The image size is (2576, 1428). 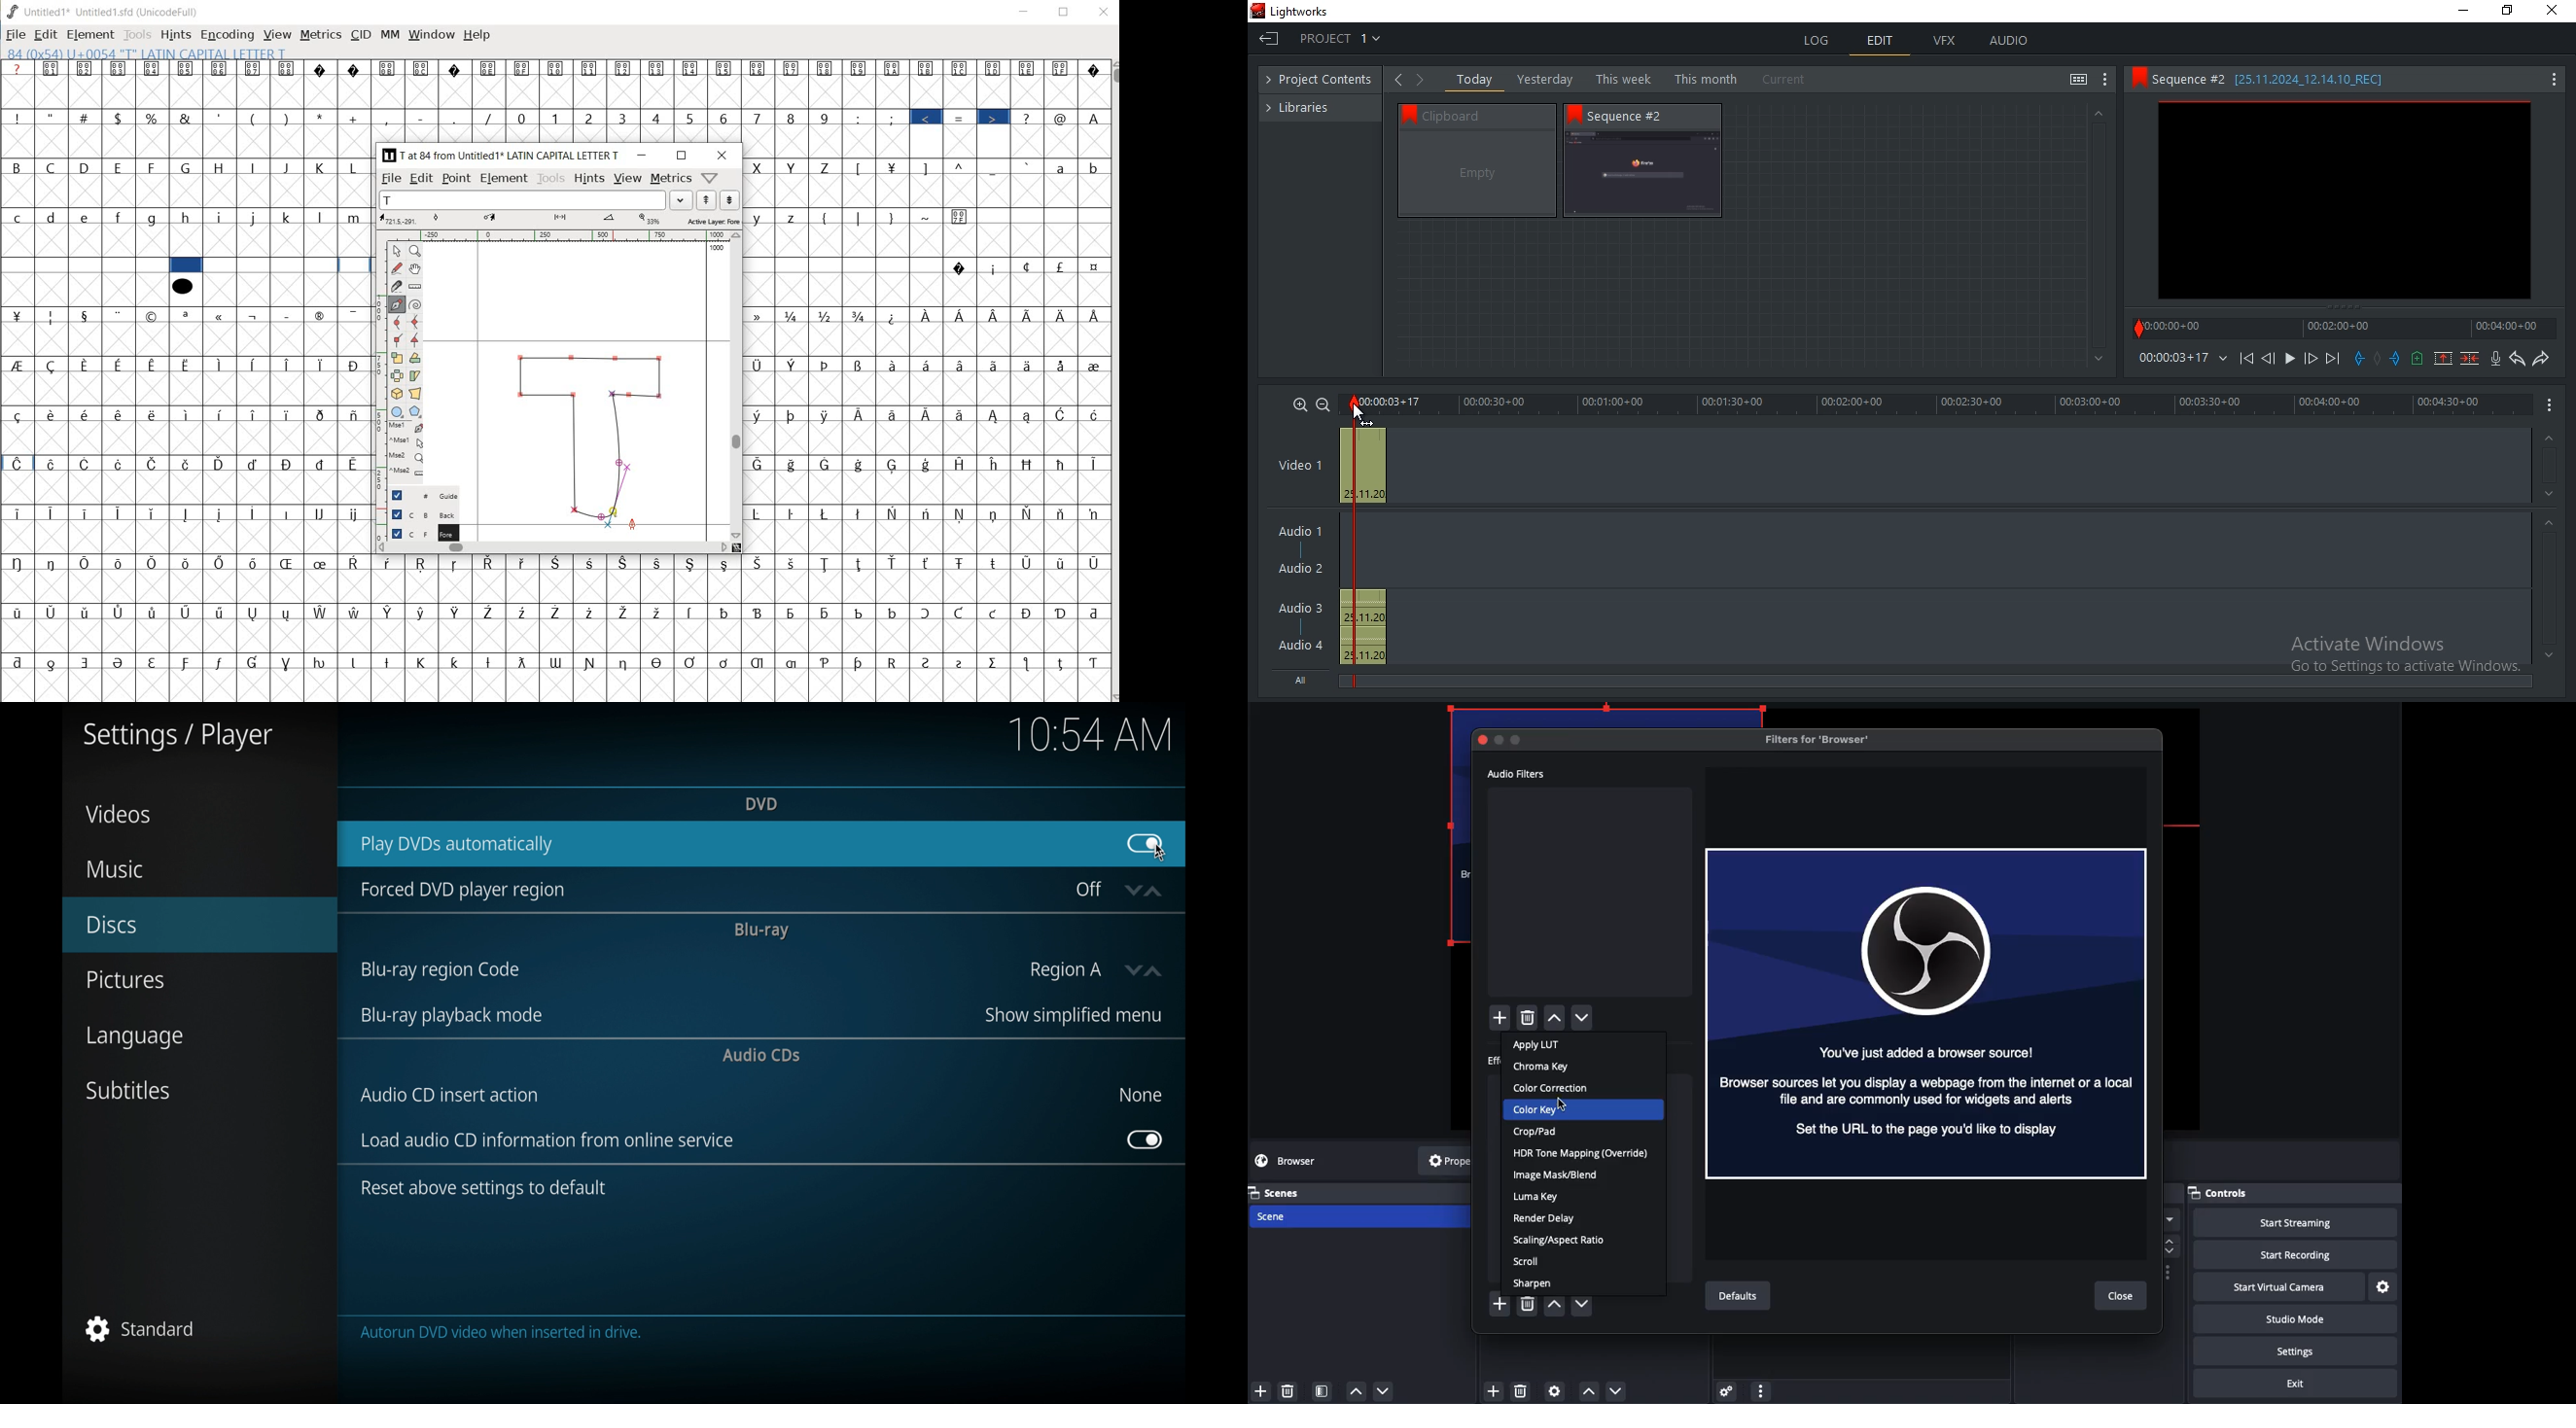 I want to click on Symbol, so click(x=422, y=612).